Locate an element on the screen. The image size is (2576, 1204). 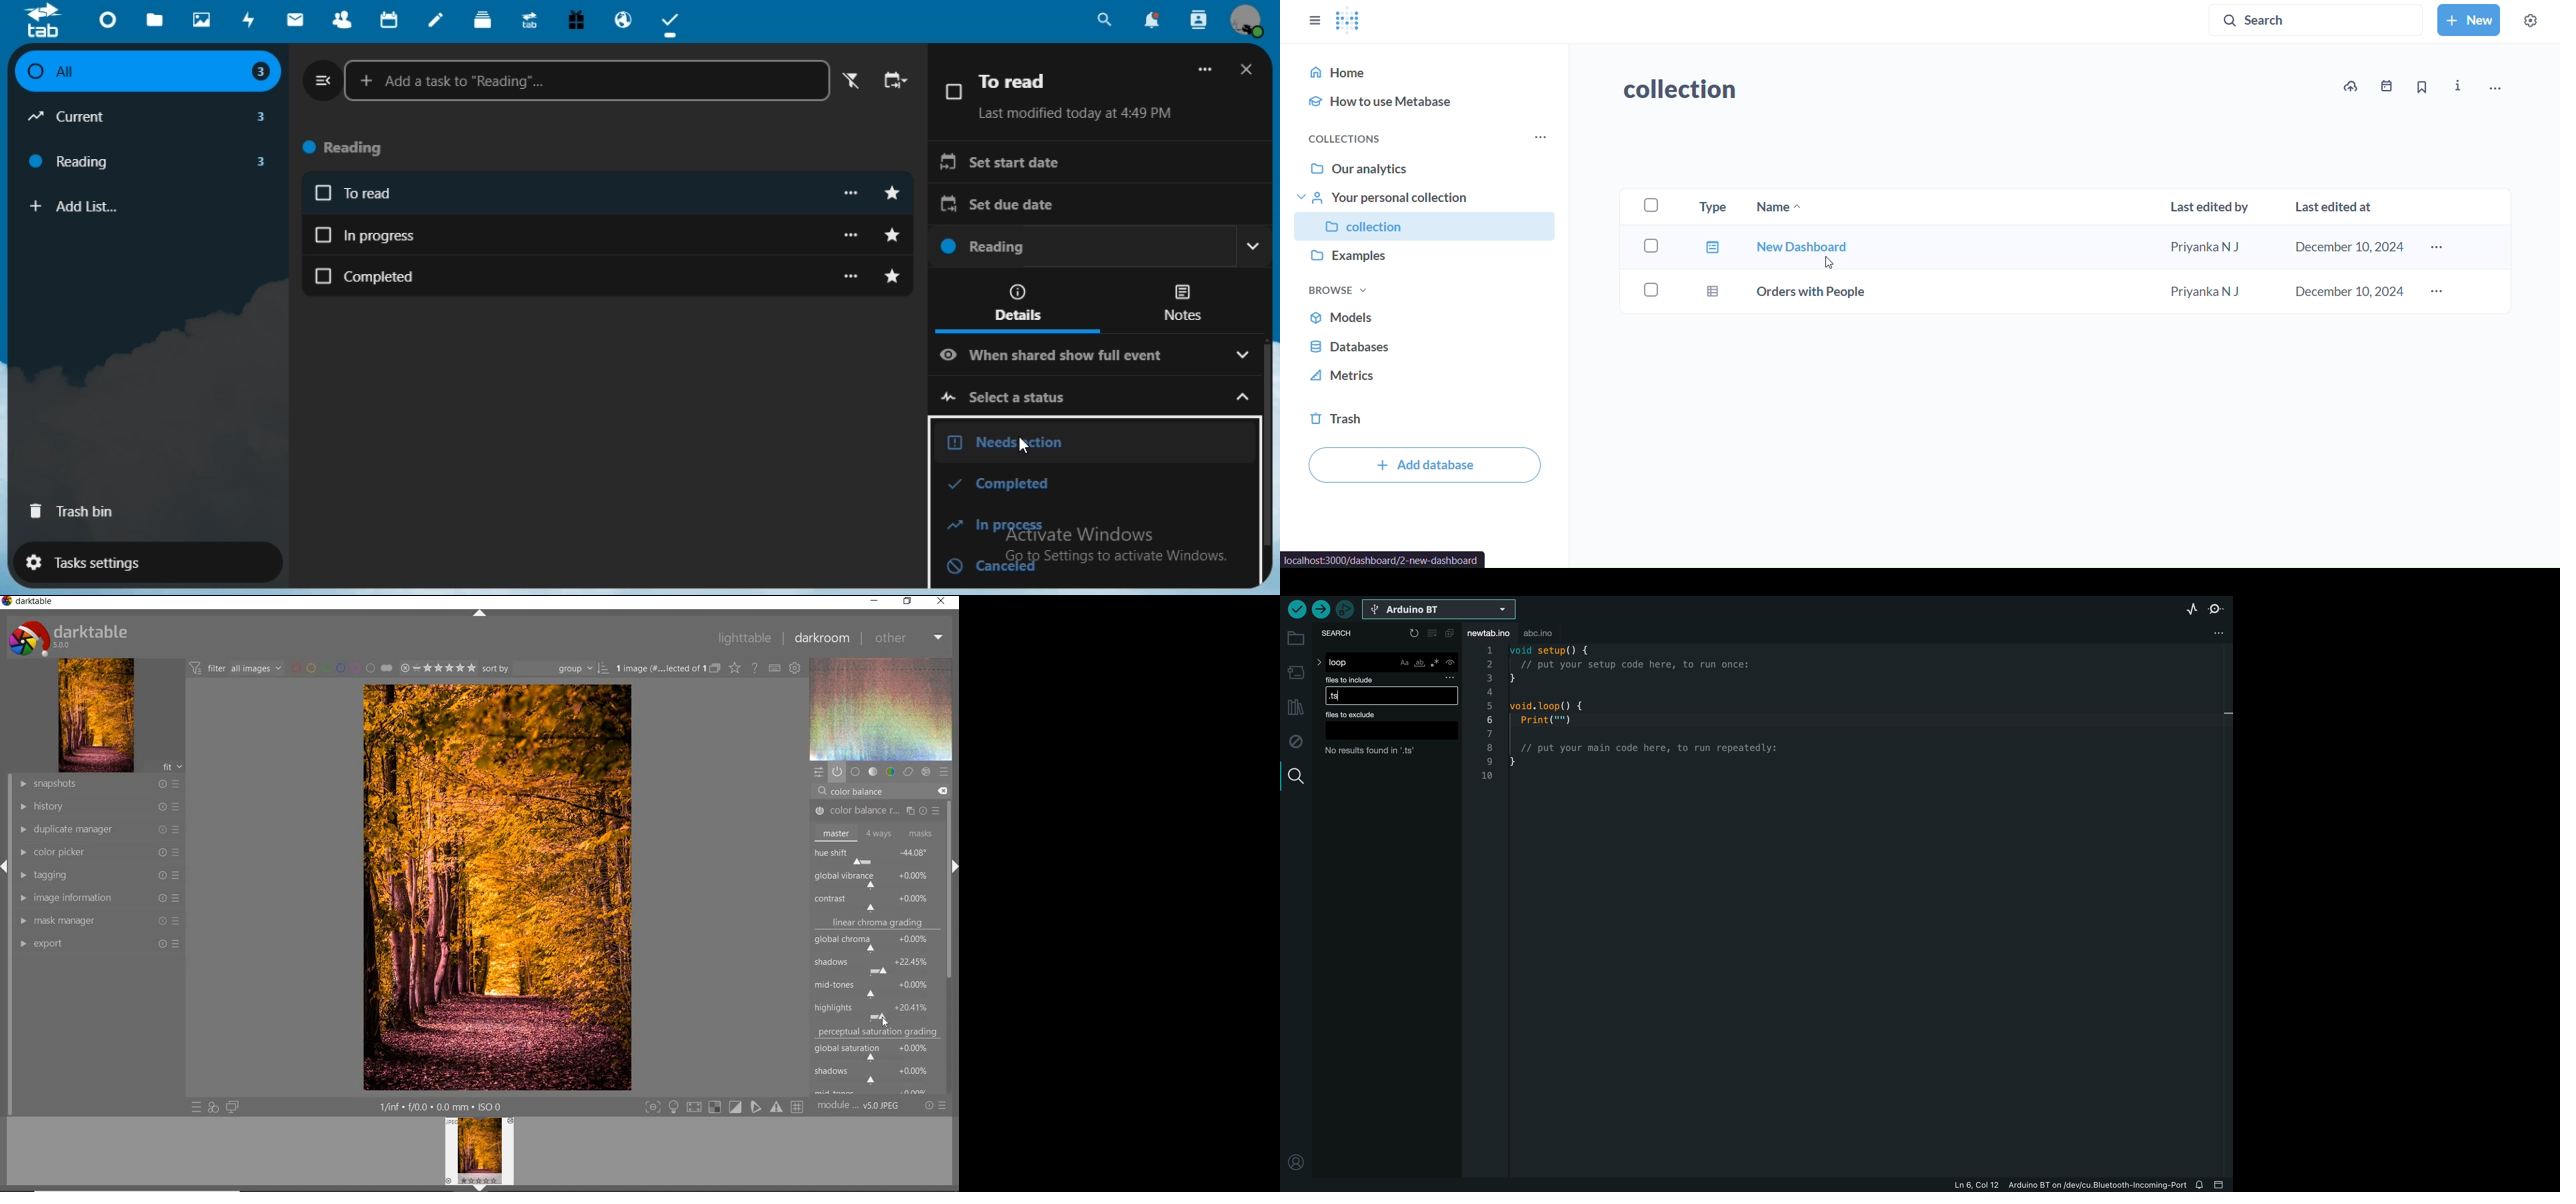
icon is located at coordinates (49, 21).